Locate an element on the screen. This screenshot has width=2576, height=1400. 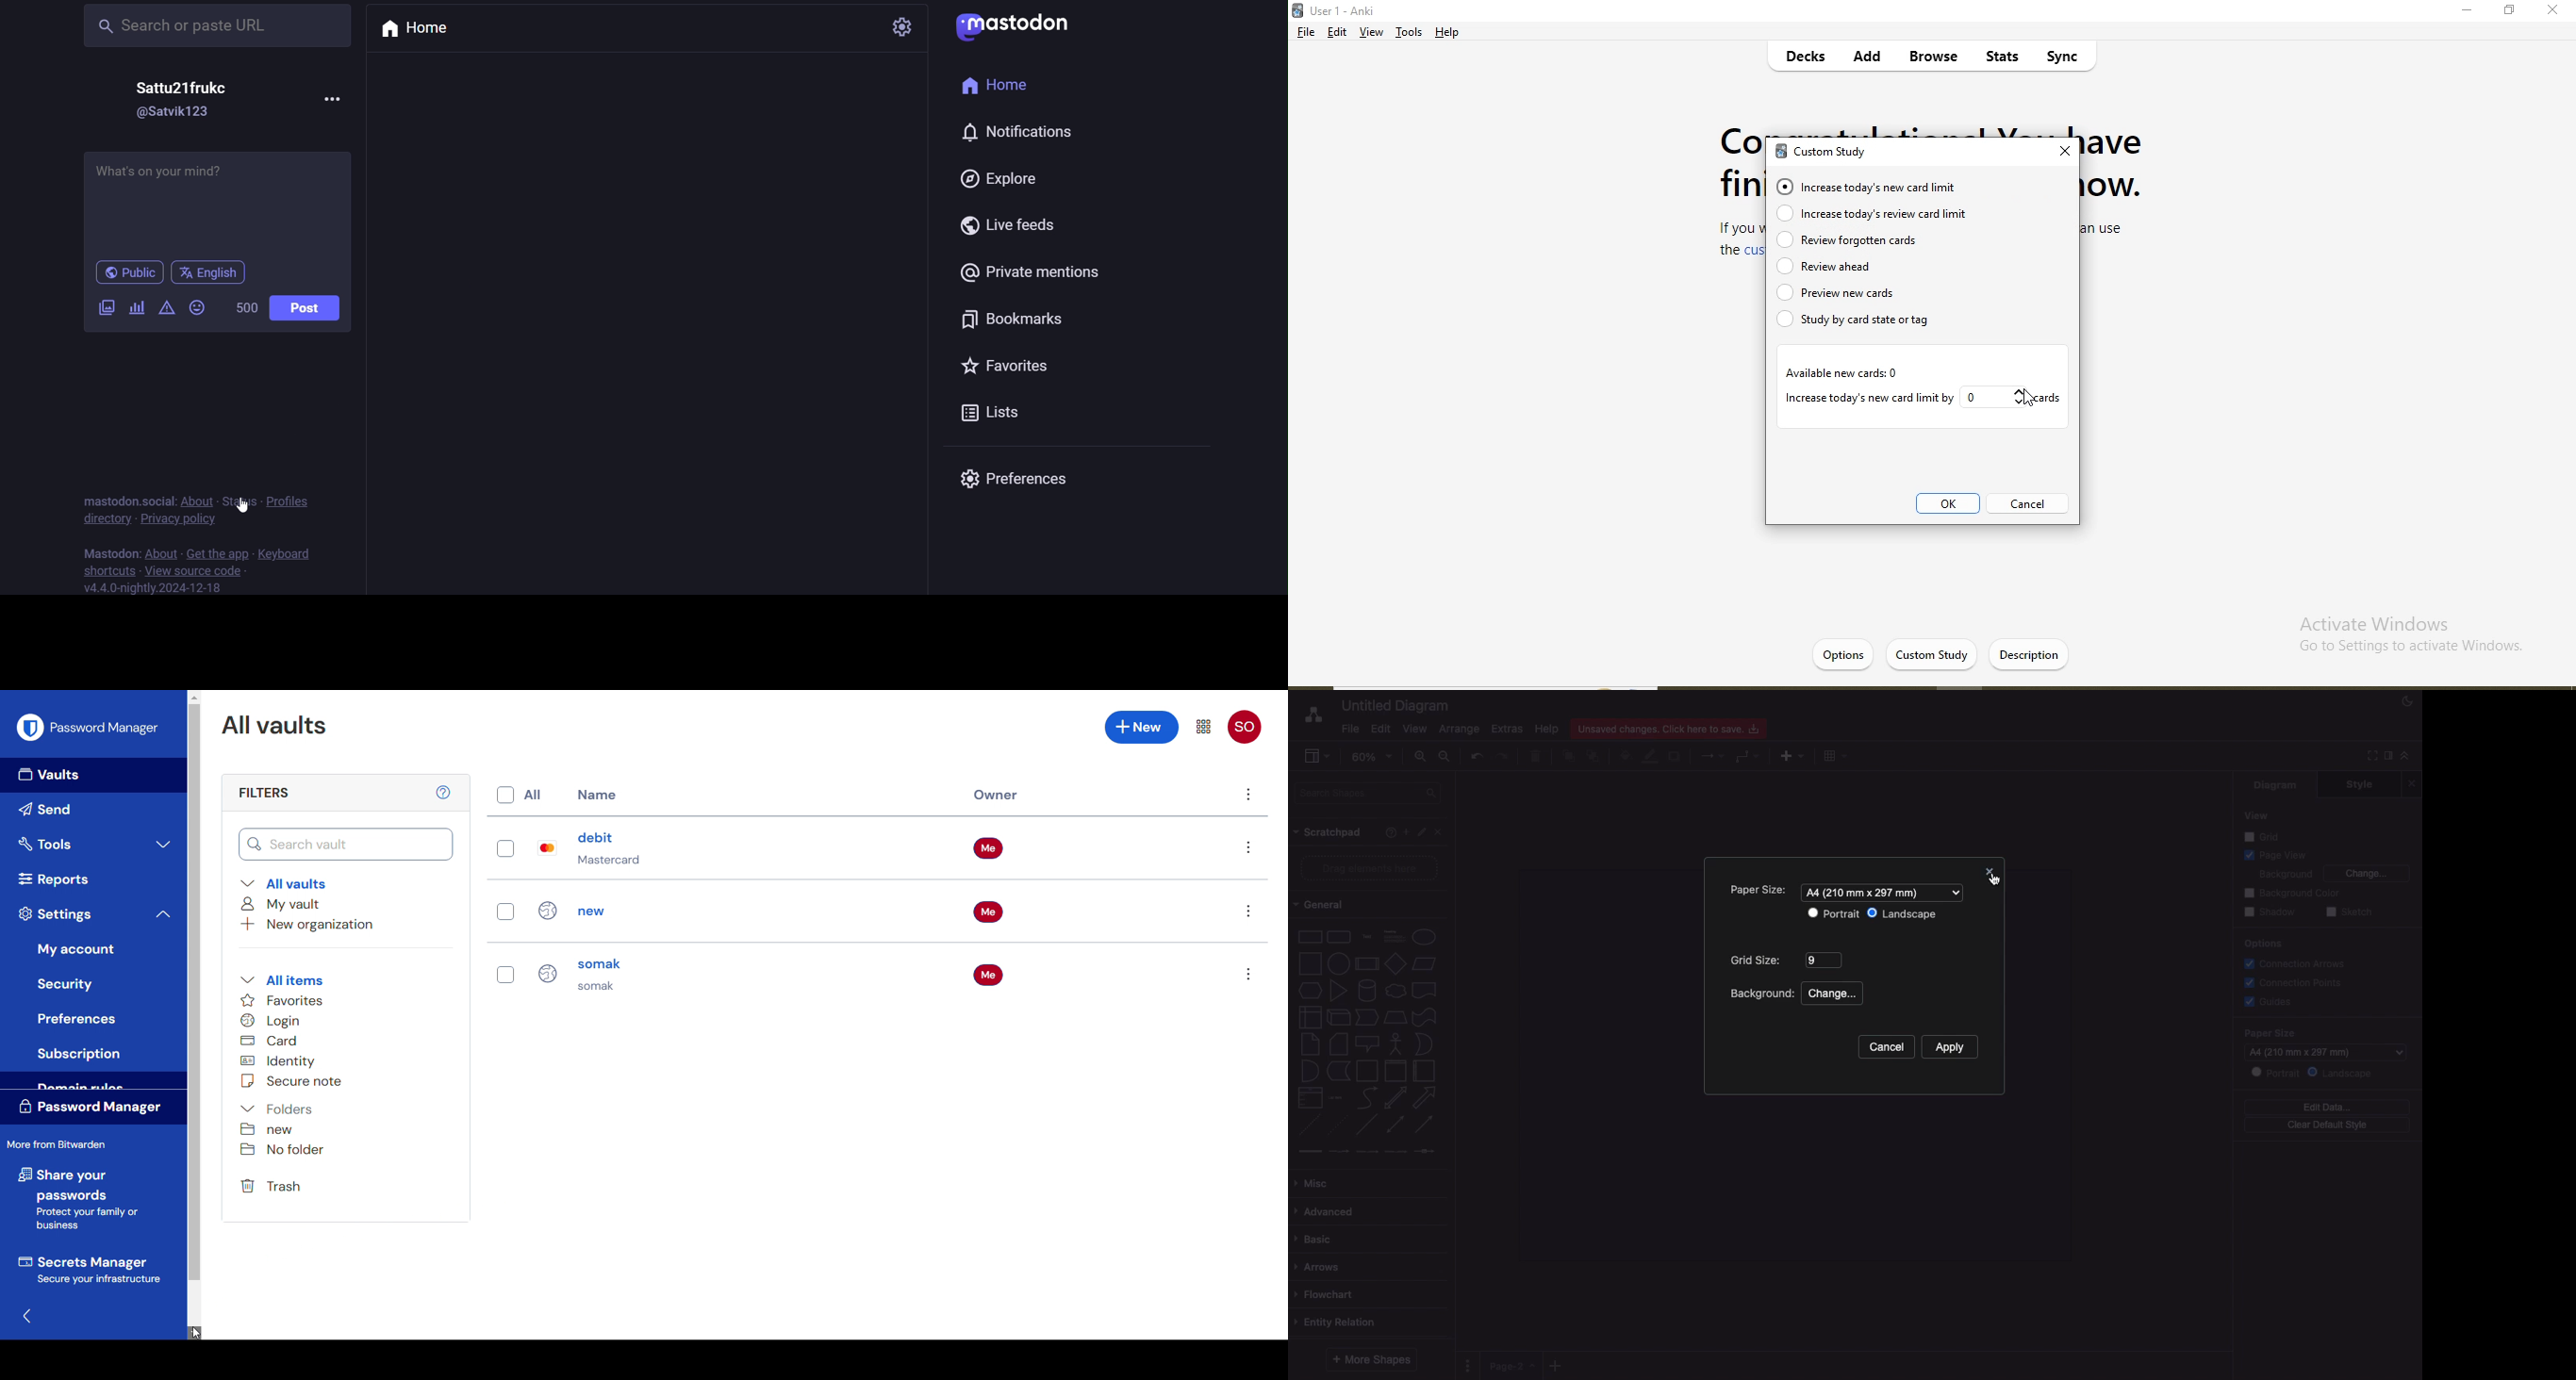
mastodon is located at coordinates (113, 553).